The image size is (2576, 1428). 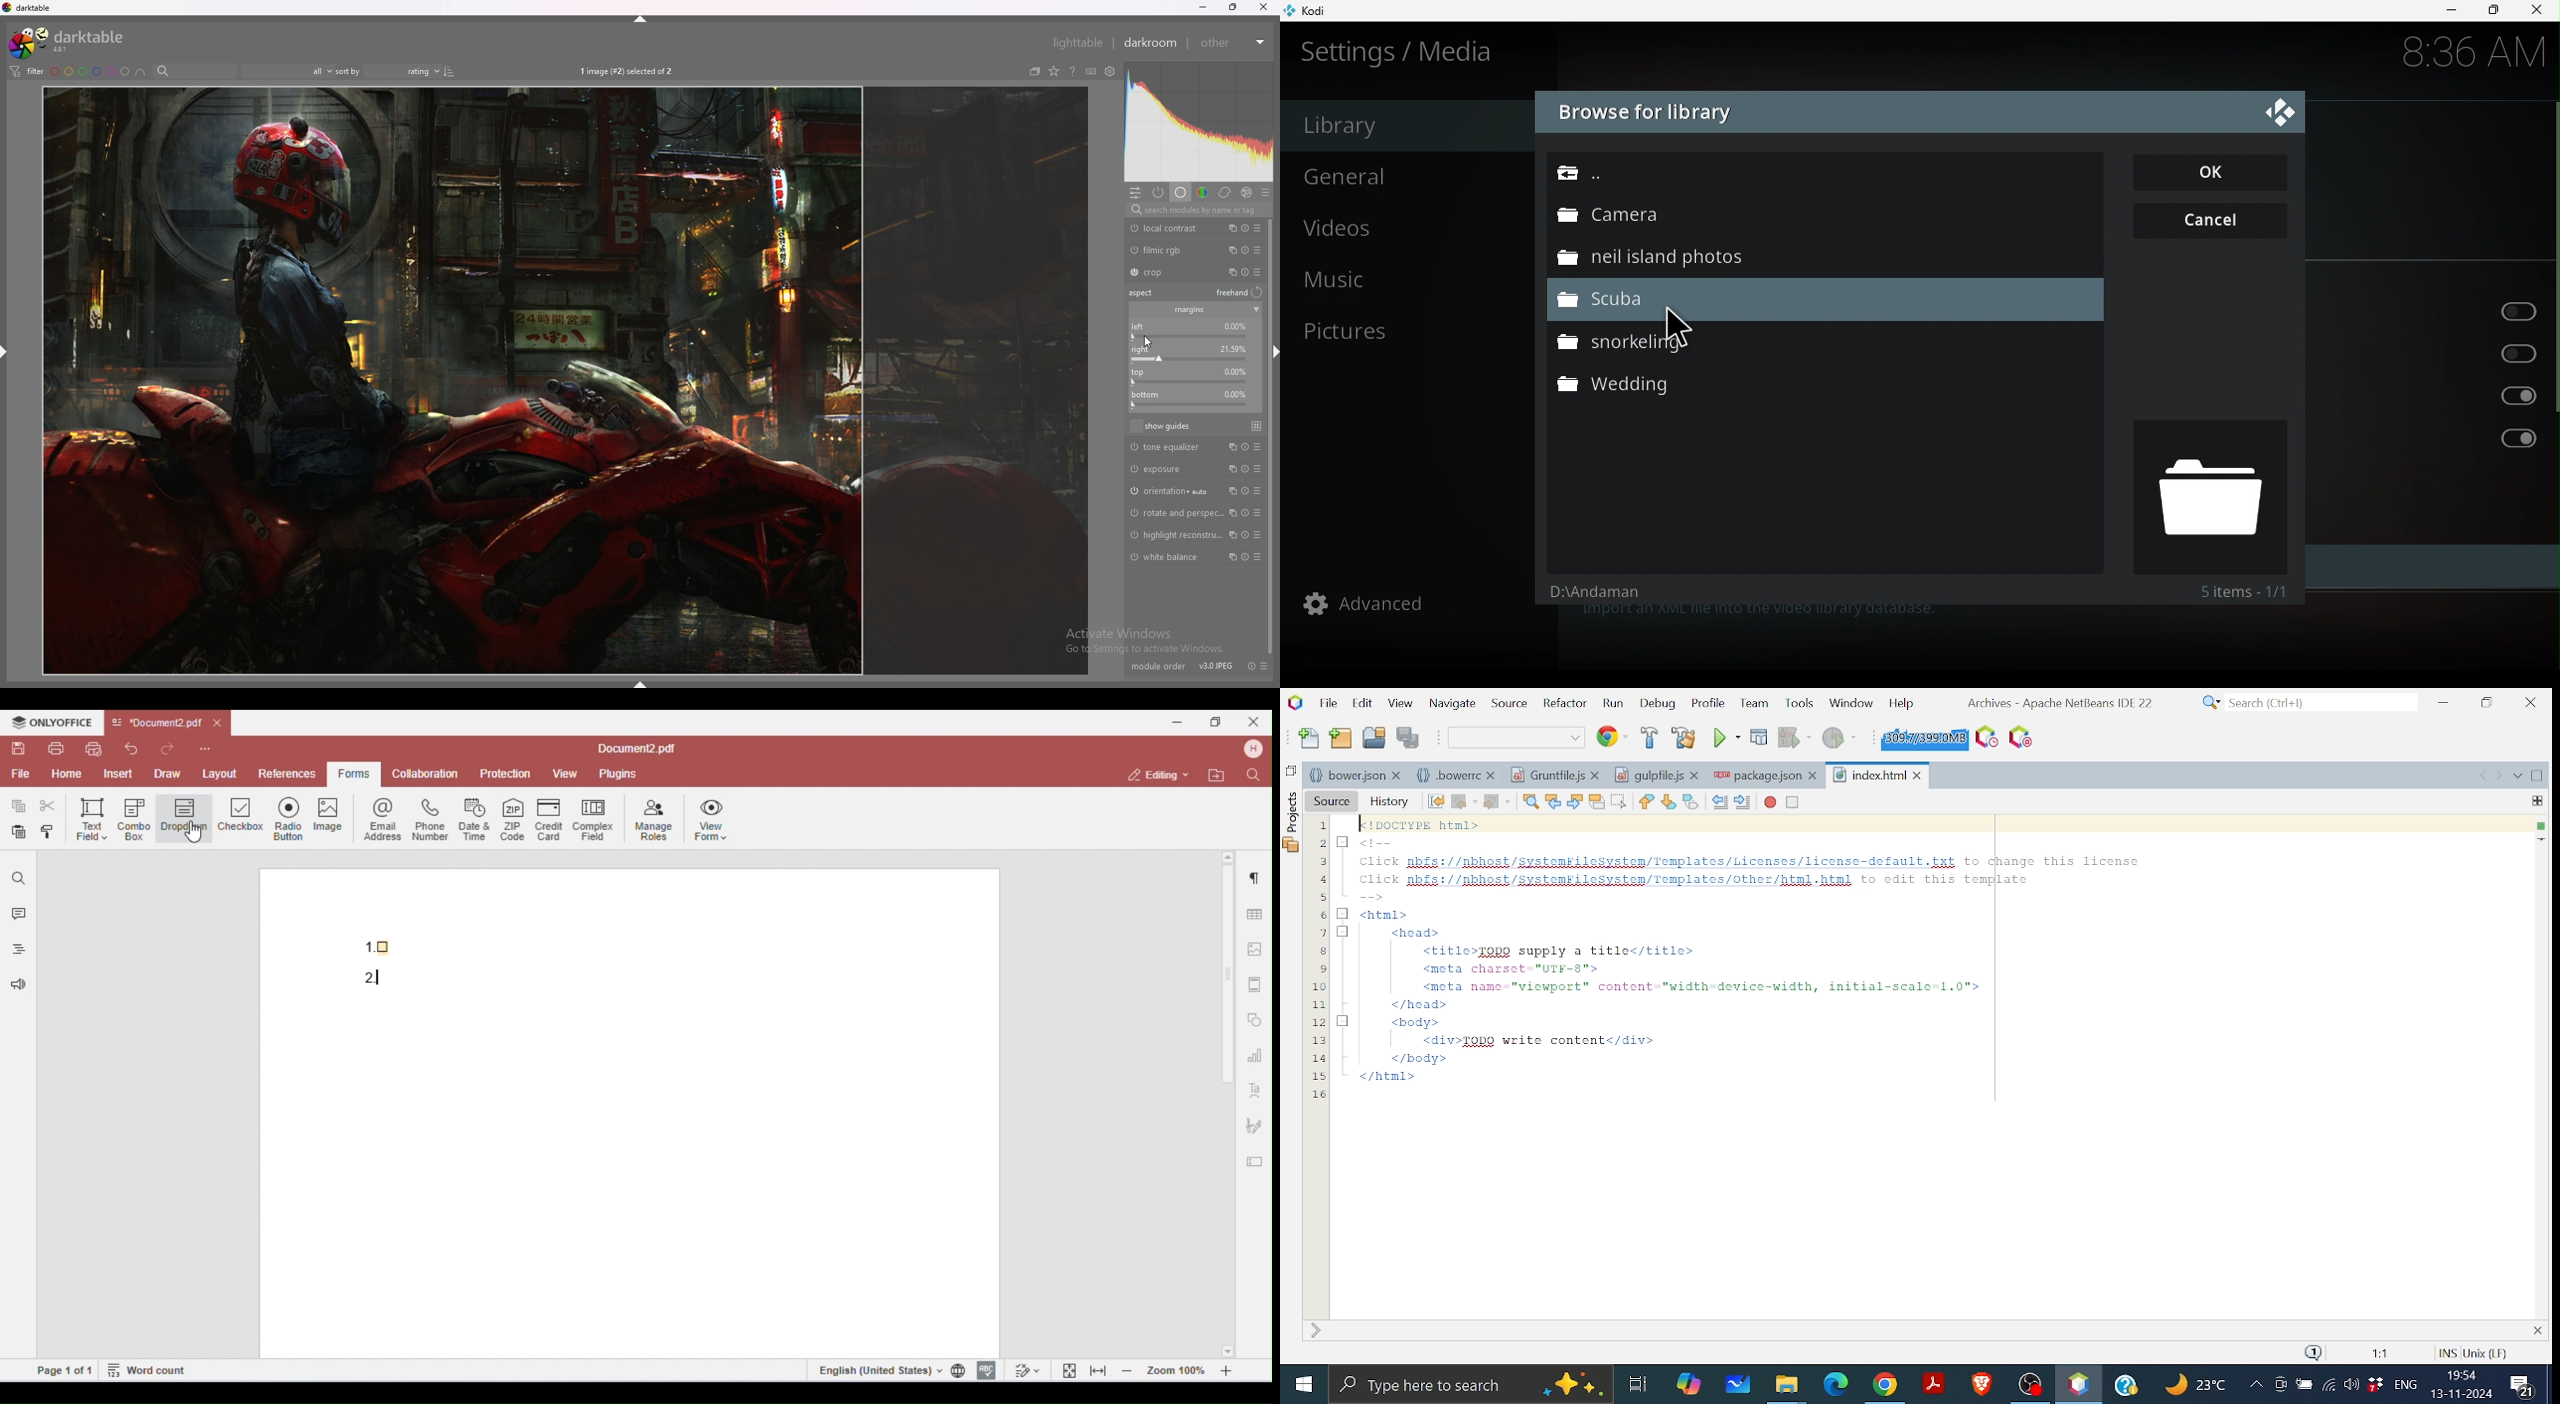 I want to click on Toggle rectangular selection, so click(x=1619, y=800).